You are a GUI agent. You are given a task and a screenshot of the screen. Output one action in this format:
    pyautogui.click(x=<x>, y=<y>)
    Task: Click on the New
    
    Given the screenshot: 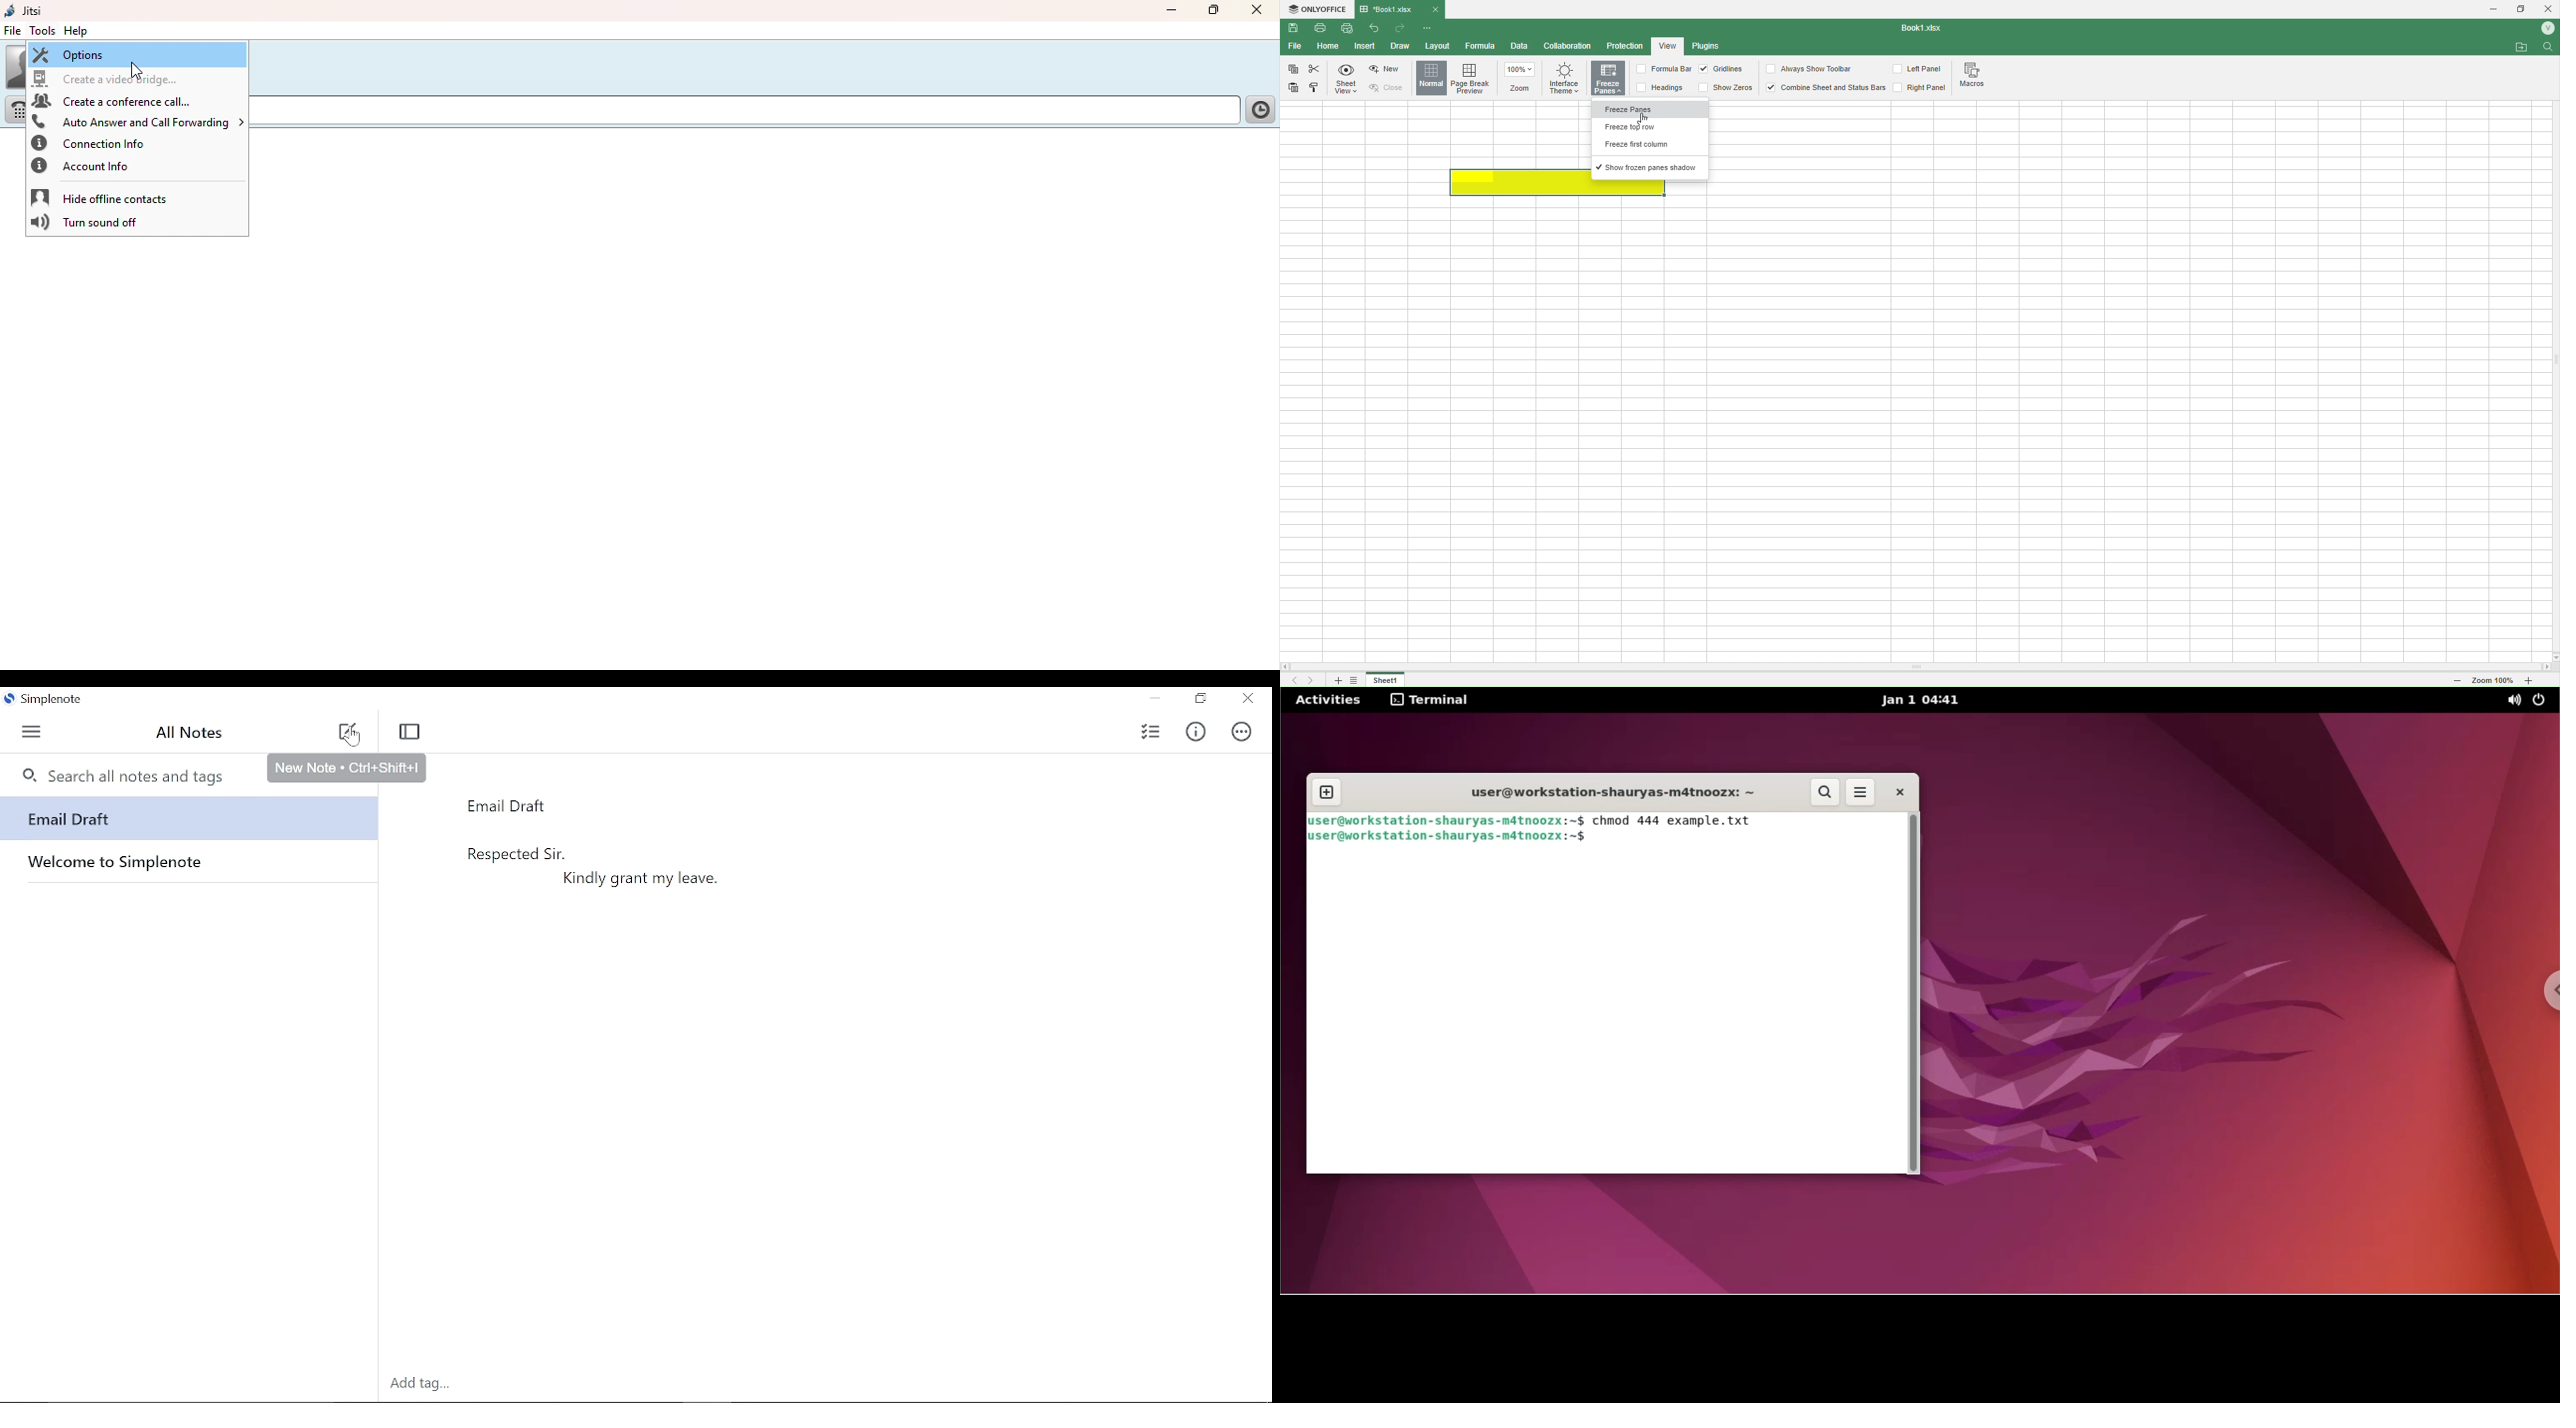 What is the action you would take?
    pyautogui.click(x=1386, y=69)
    